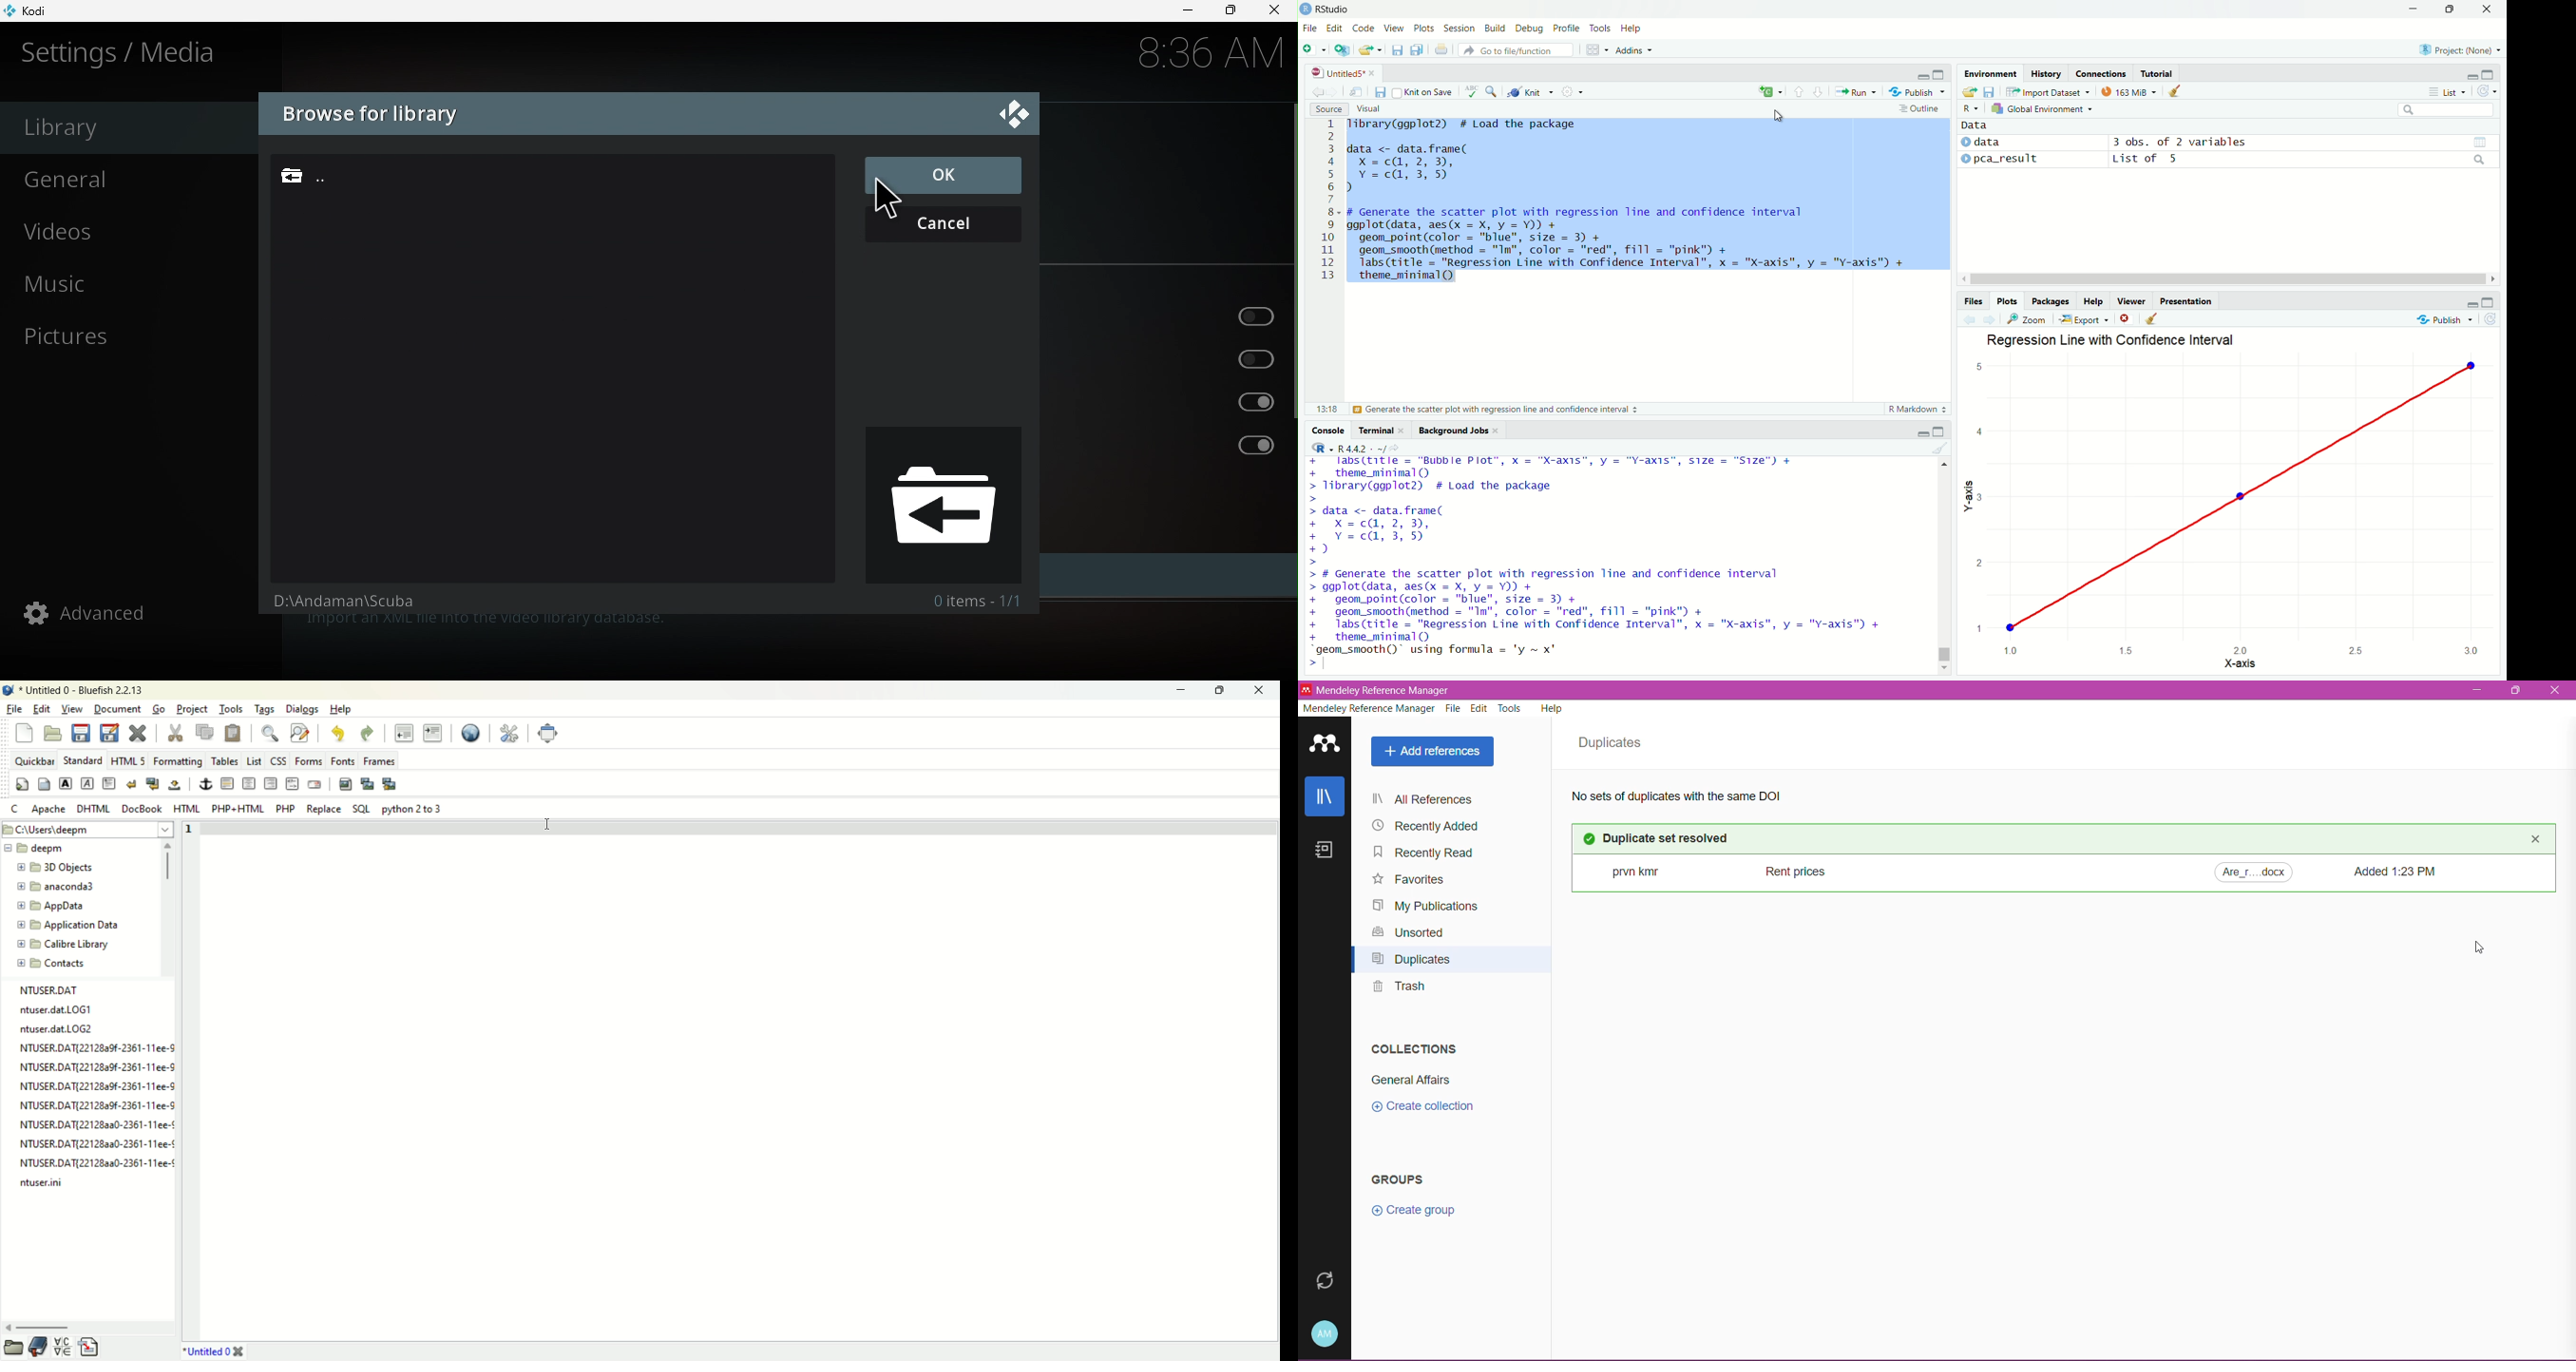 The image size is (2576, 1372). I want to click on + labs(title = "Bubble Plot", Xx = "X-axis, y = "Y-axis, Size = Size) +
+  theme_minimal(Q)

> Tibrary(ggplot2) # Load the package

>

> data <- data.frame(

+ Xx=c@, 2,3),

+ Y=2c@, 3,5

+)

>

> # Generate the scatter plot with regression line and confidence interval

> ggplot(data, aes(x = X, y = Y)) +

+  geom_point(color = "blue", size = 3) +

+ geom_smooth(method = "Im", color = "red", fill = "pink") +

+ labs(title = "Regression Line with Confidence Interval”, x = "X-axis", y = "Y-axis") +
+  theme_minimal()

“geom_smooth()" using formula = 'y ~ x"

>|, so click(1600, 564).